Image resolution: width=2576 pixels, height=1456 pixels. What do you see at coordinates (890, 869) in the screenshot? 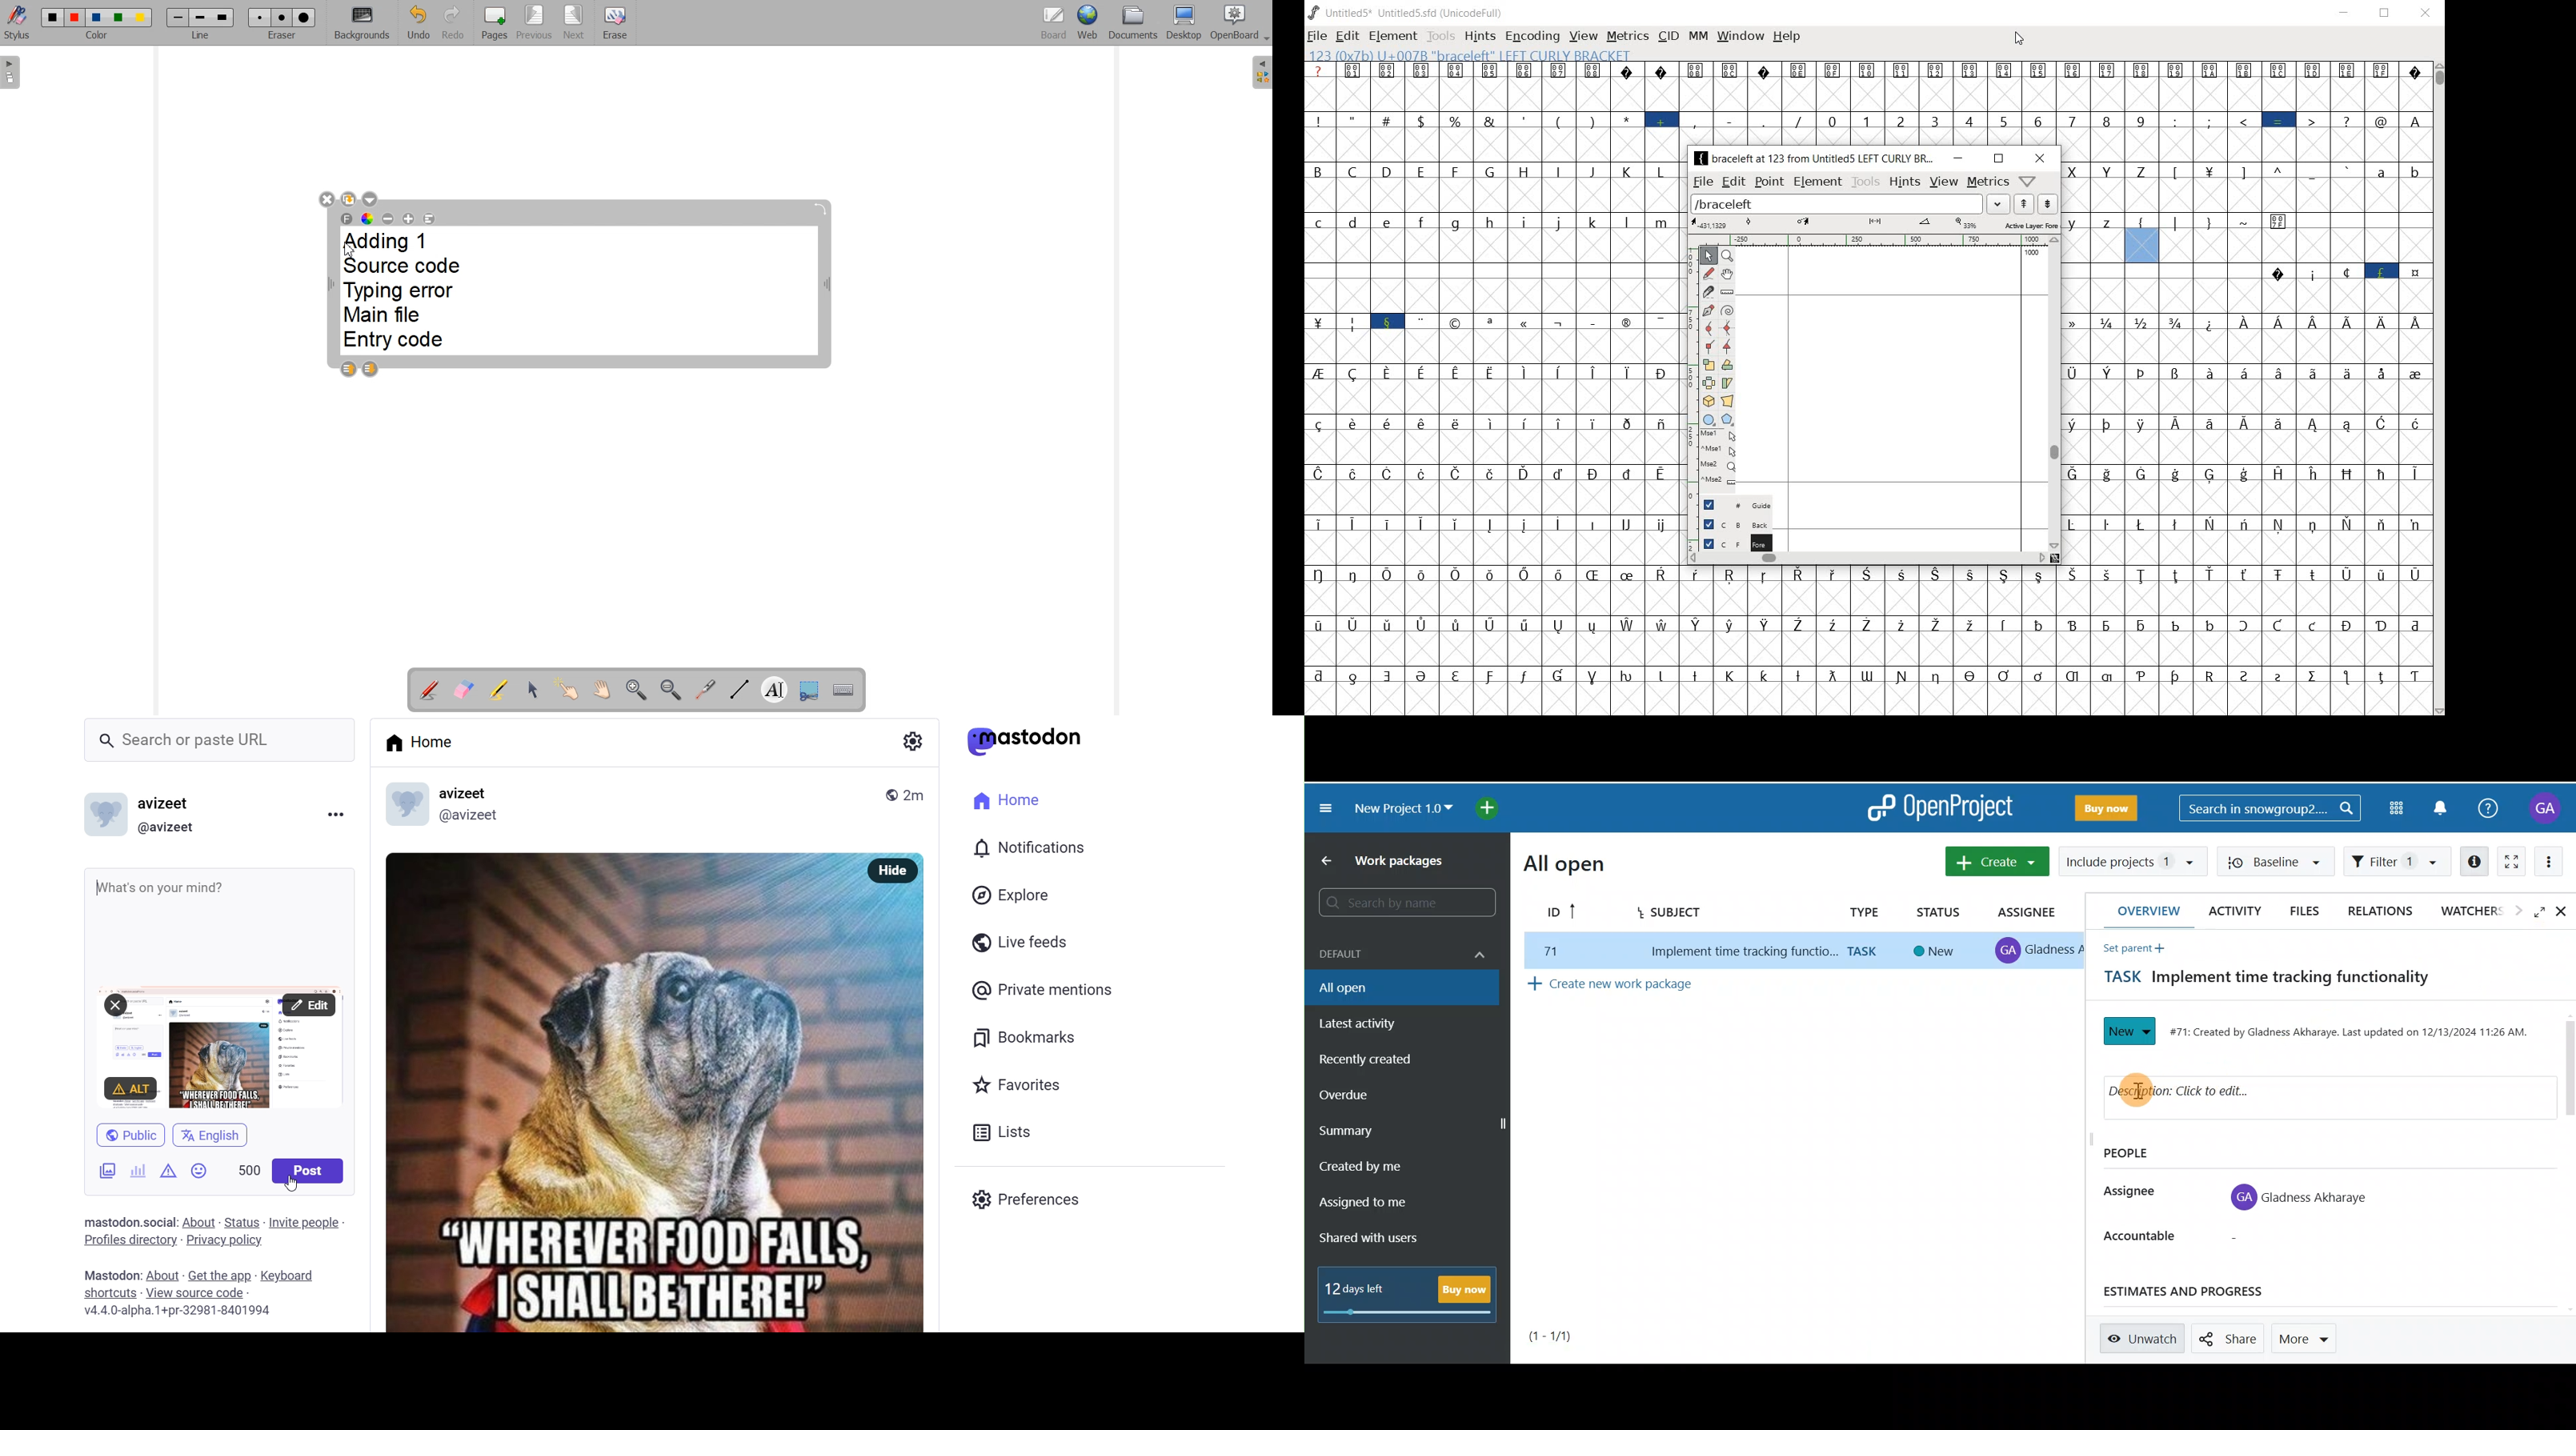
I see `hide` at bounding box center [890, 869].